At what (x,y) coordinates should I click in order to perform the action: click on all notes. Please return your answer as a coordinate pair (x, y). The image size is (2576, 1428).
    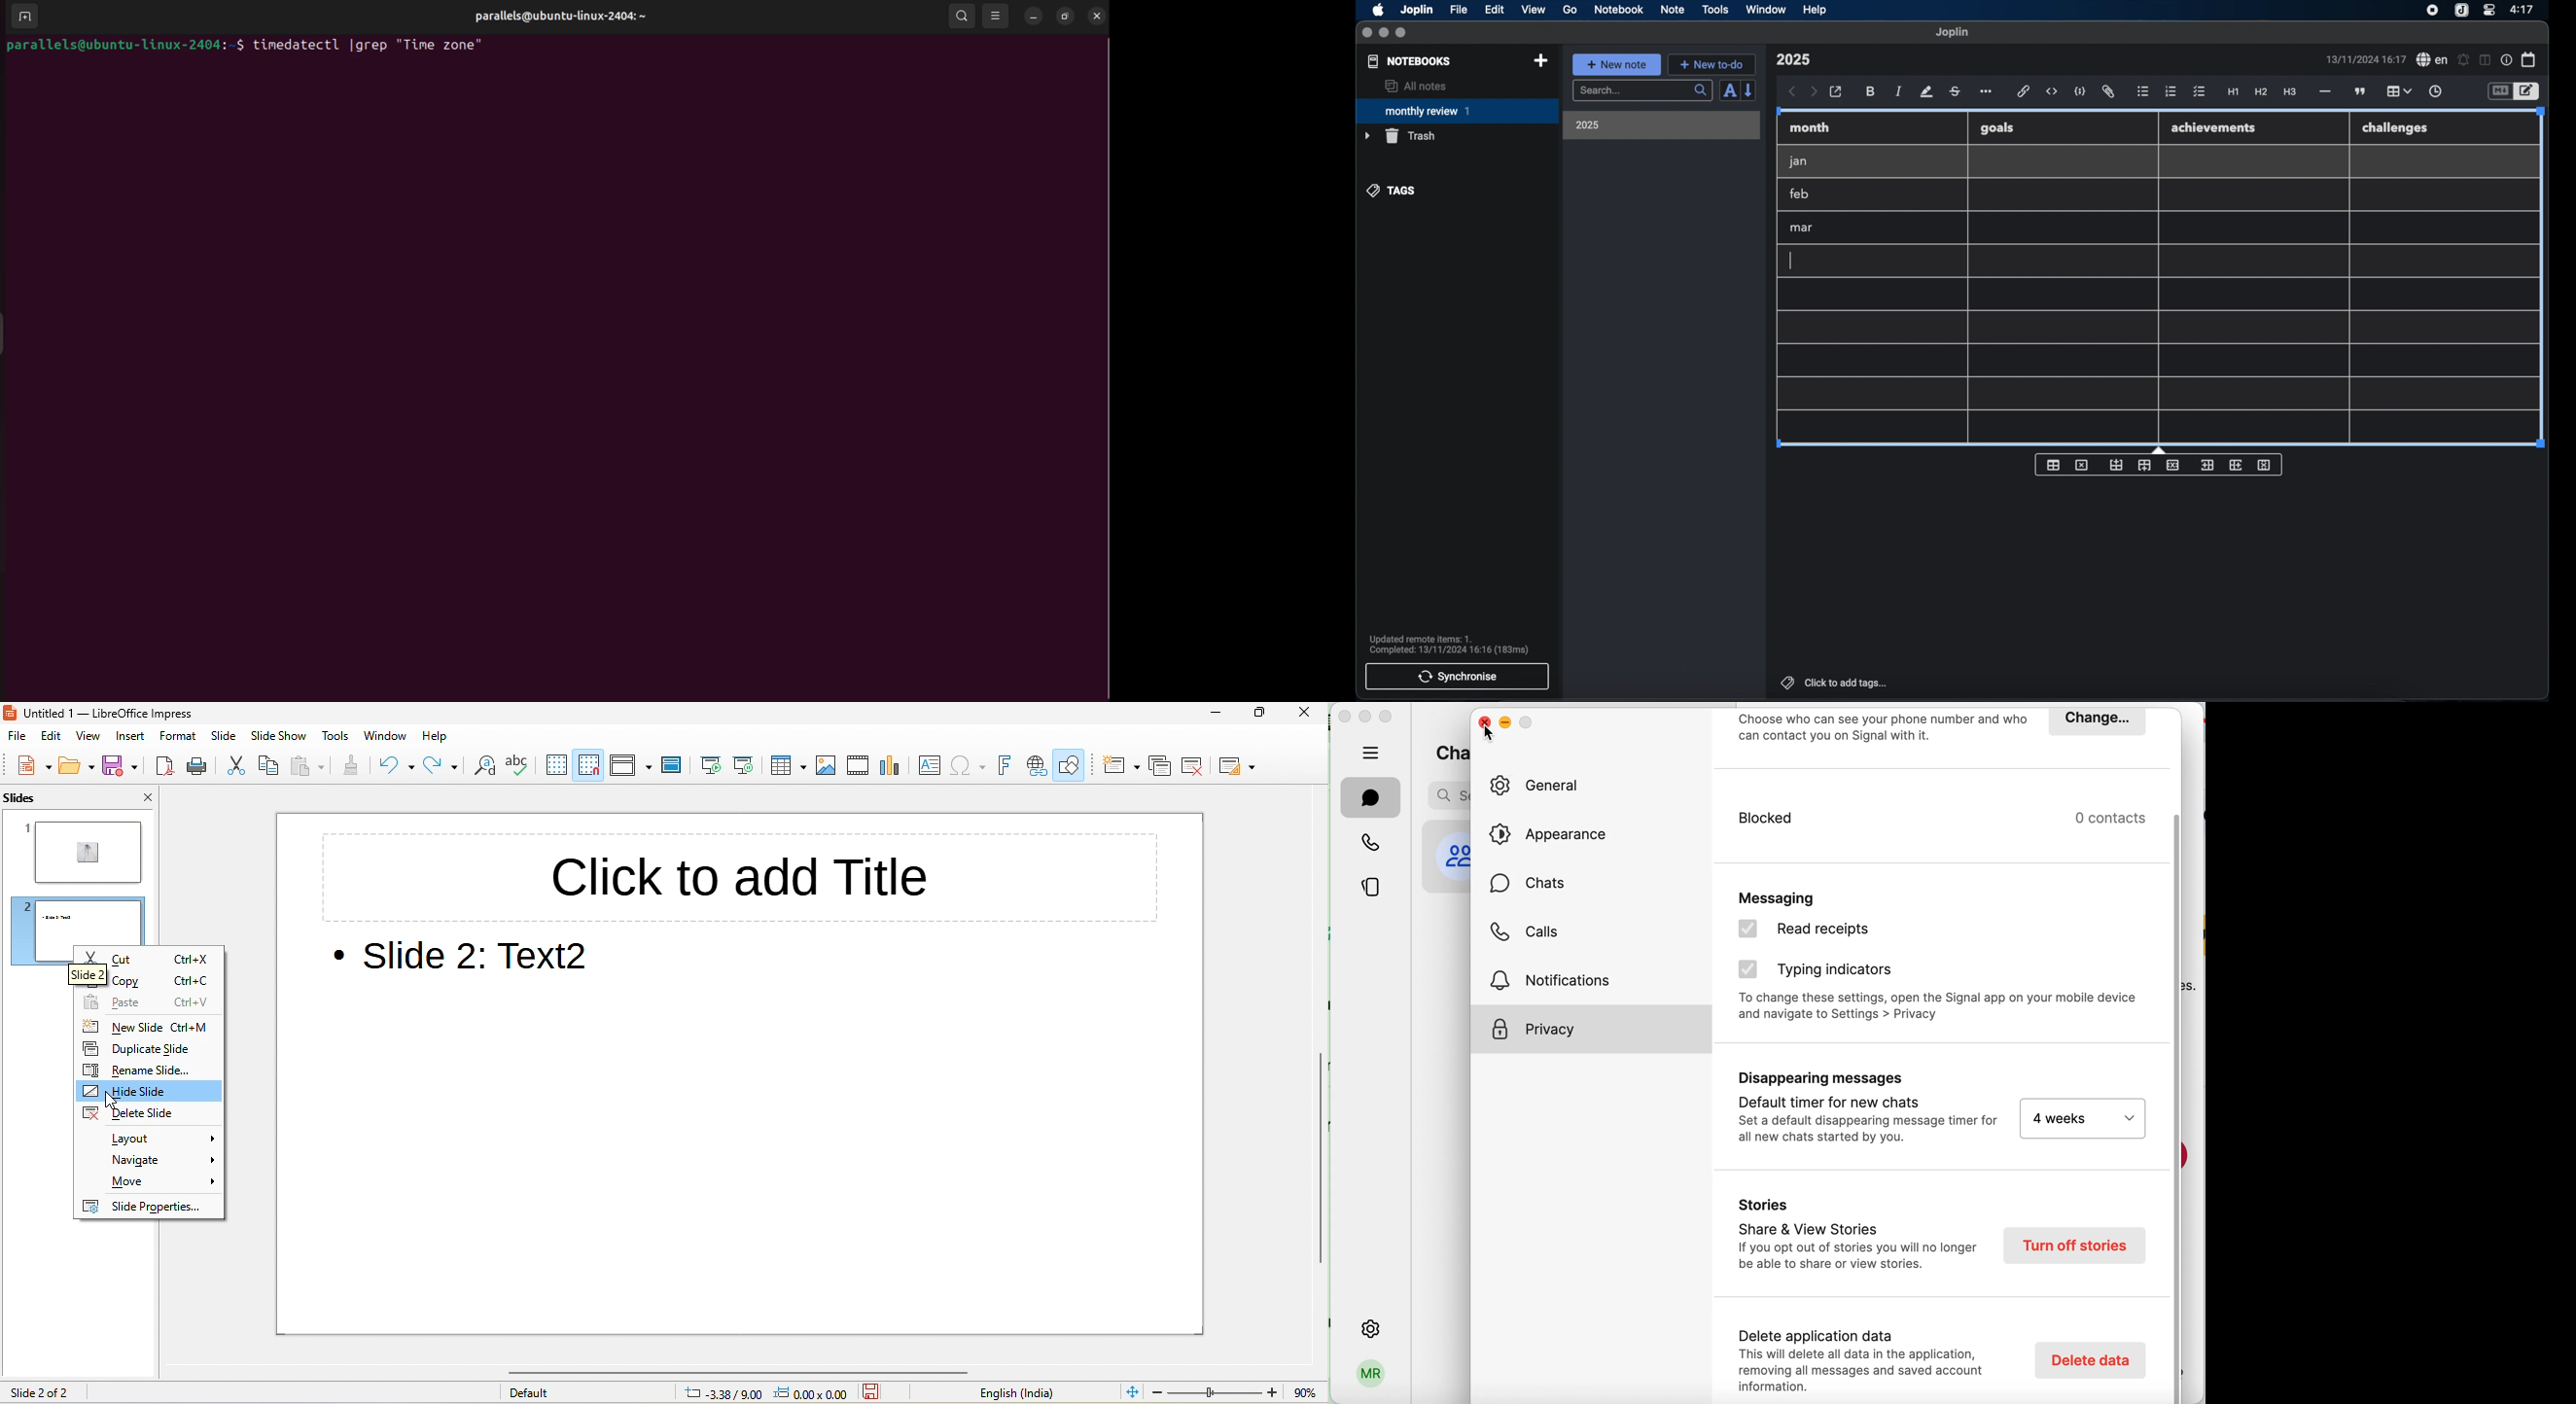
    Looking at the image, I should click on (1415, 86).